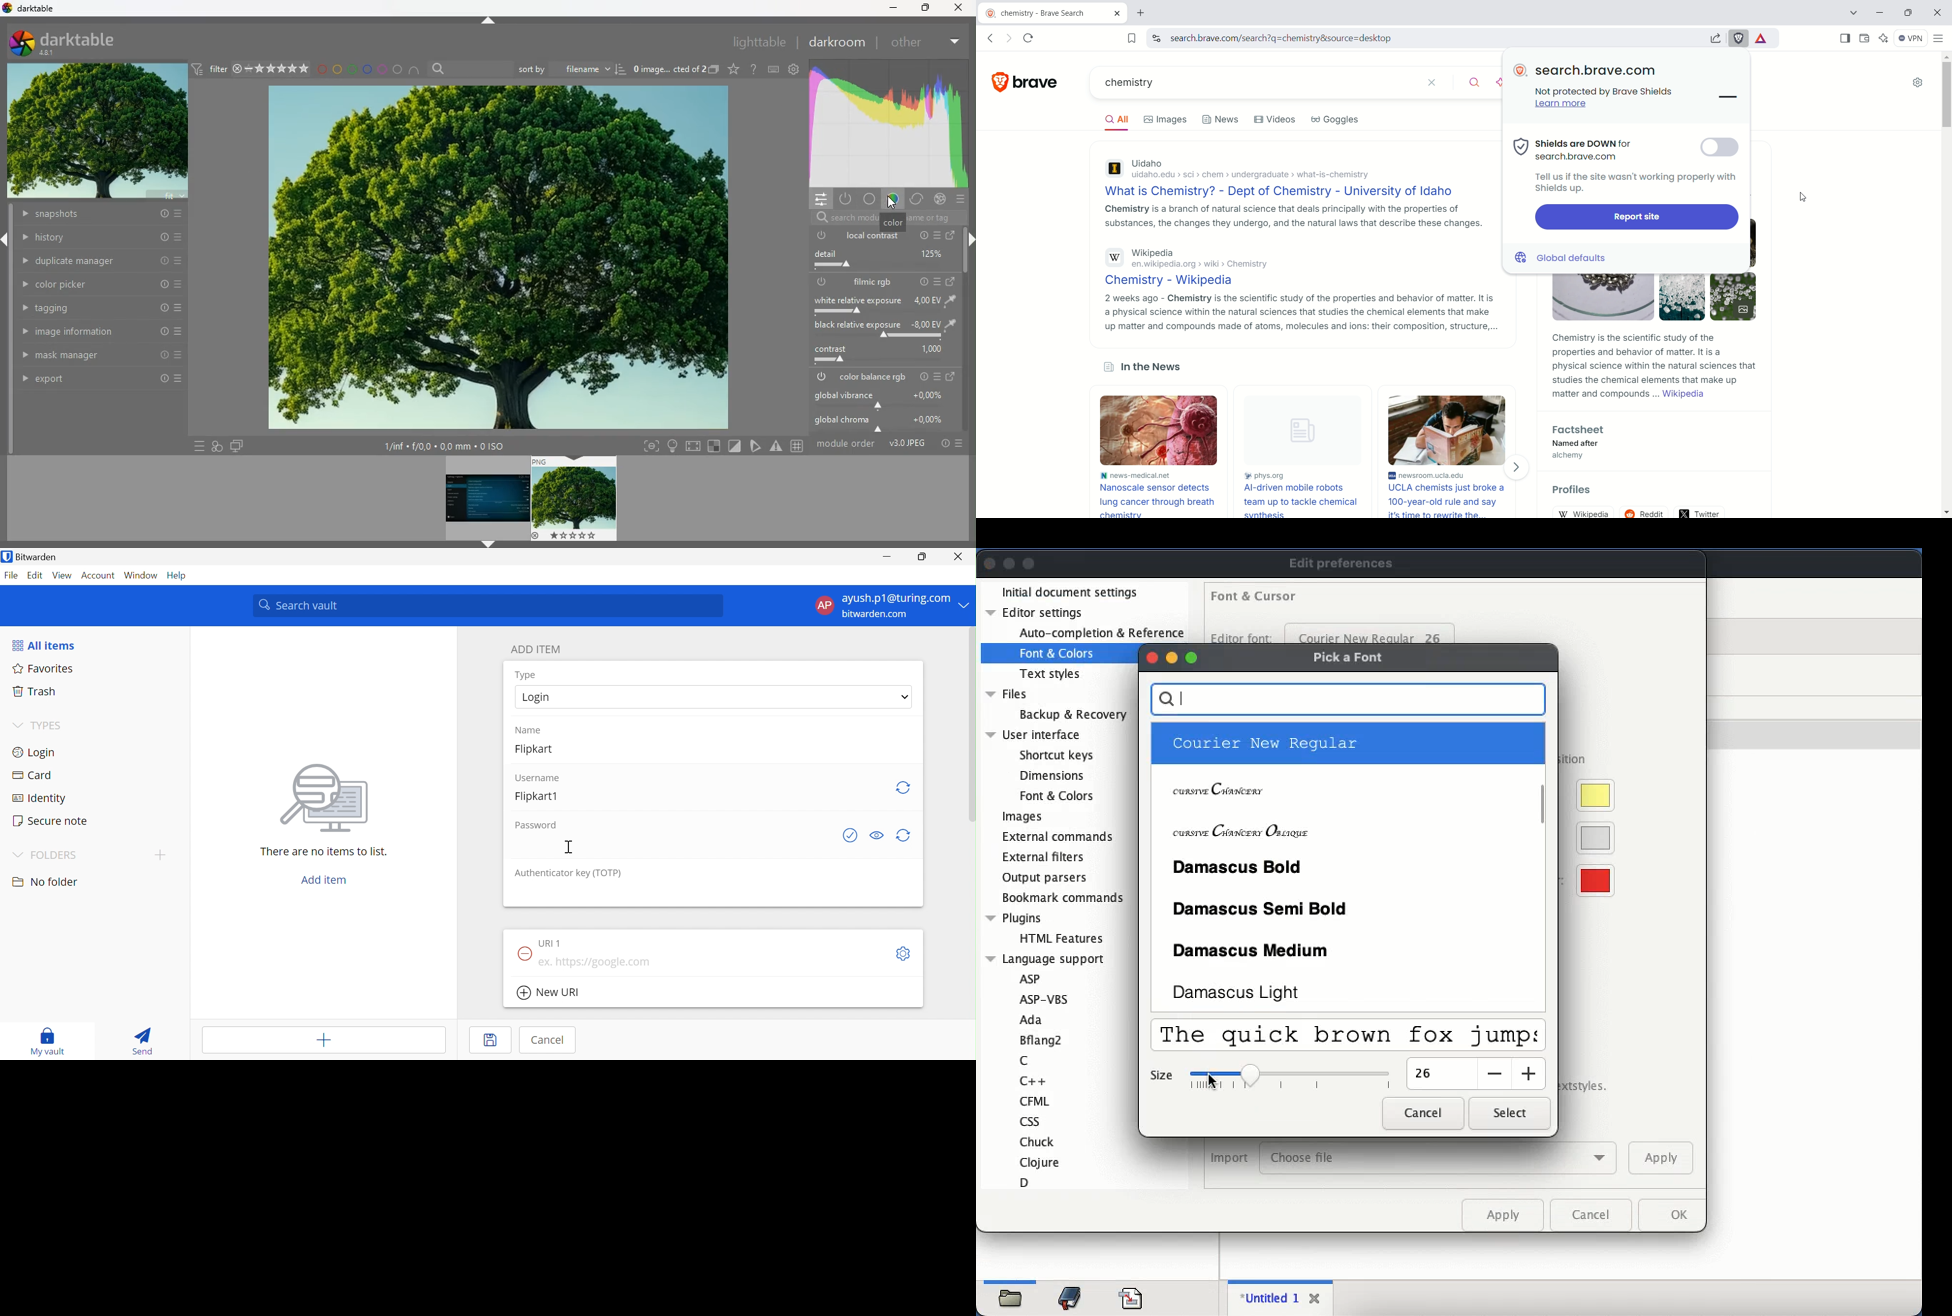  Describe the element at coordinates (1765, 38) in the screenshot. I see `rewards` at that location.